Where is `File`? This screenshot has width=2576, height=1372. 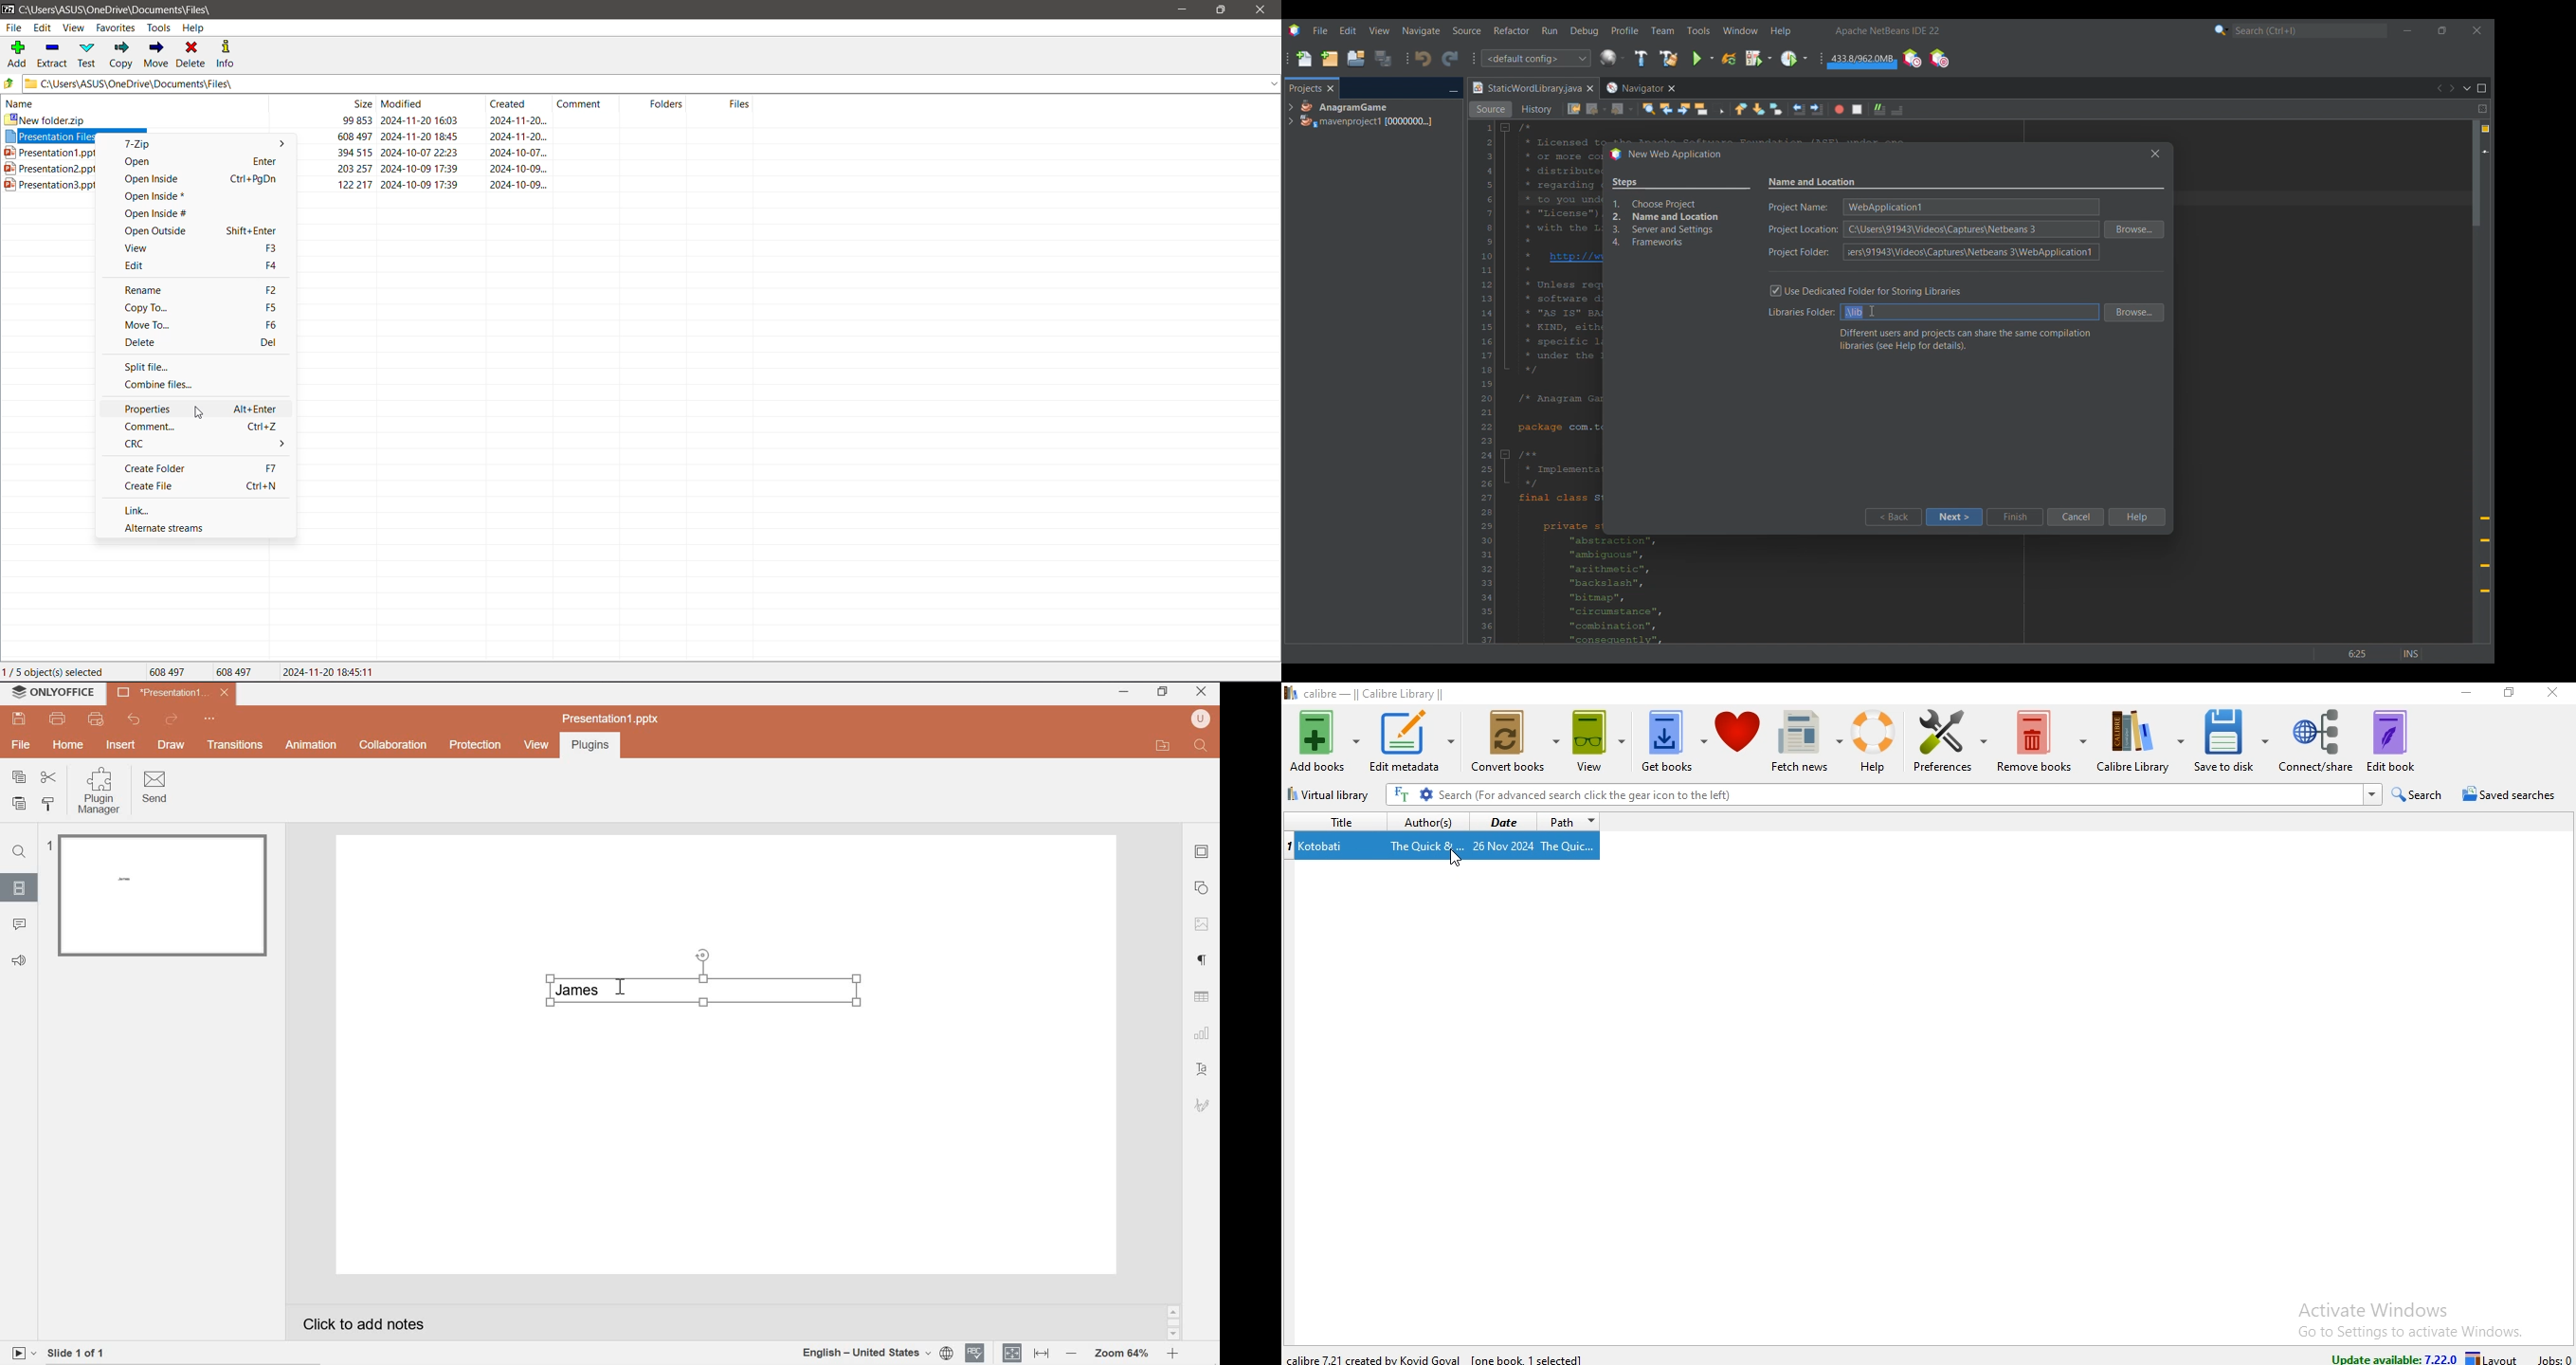 File is located at coordinates (13, 27).